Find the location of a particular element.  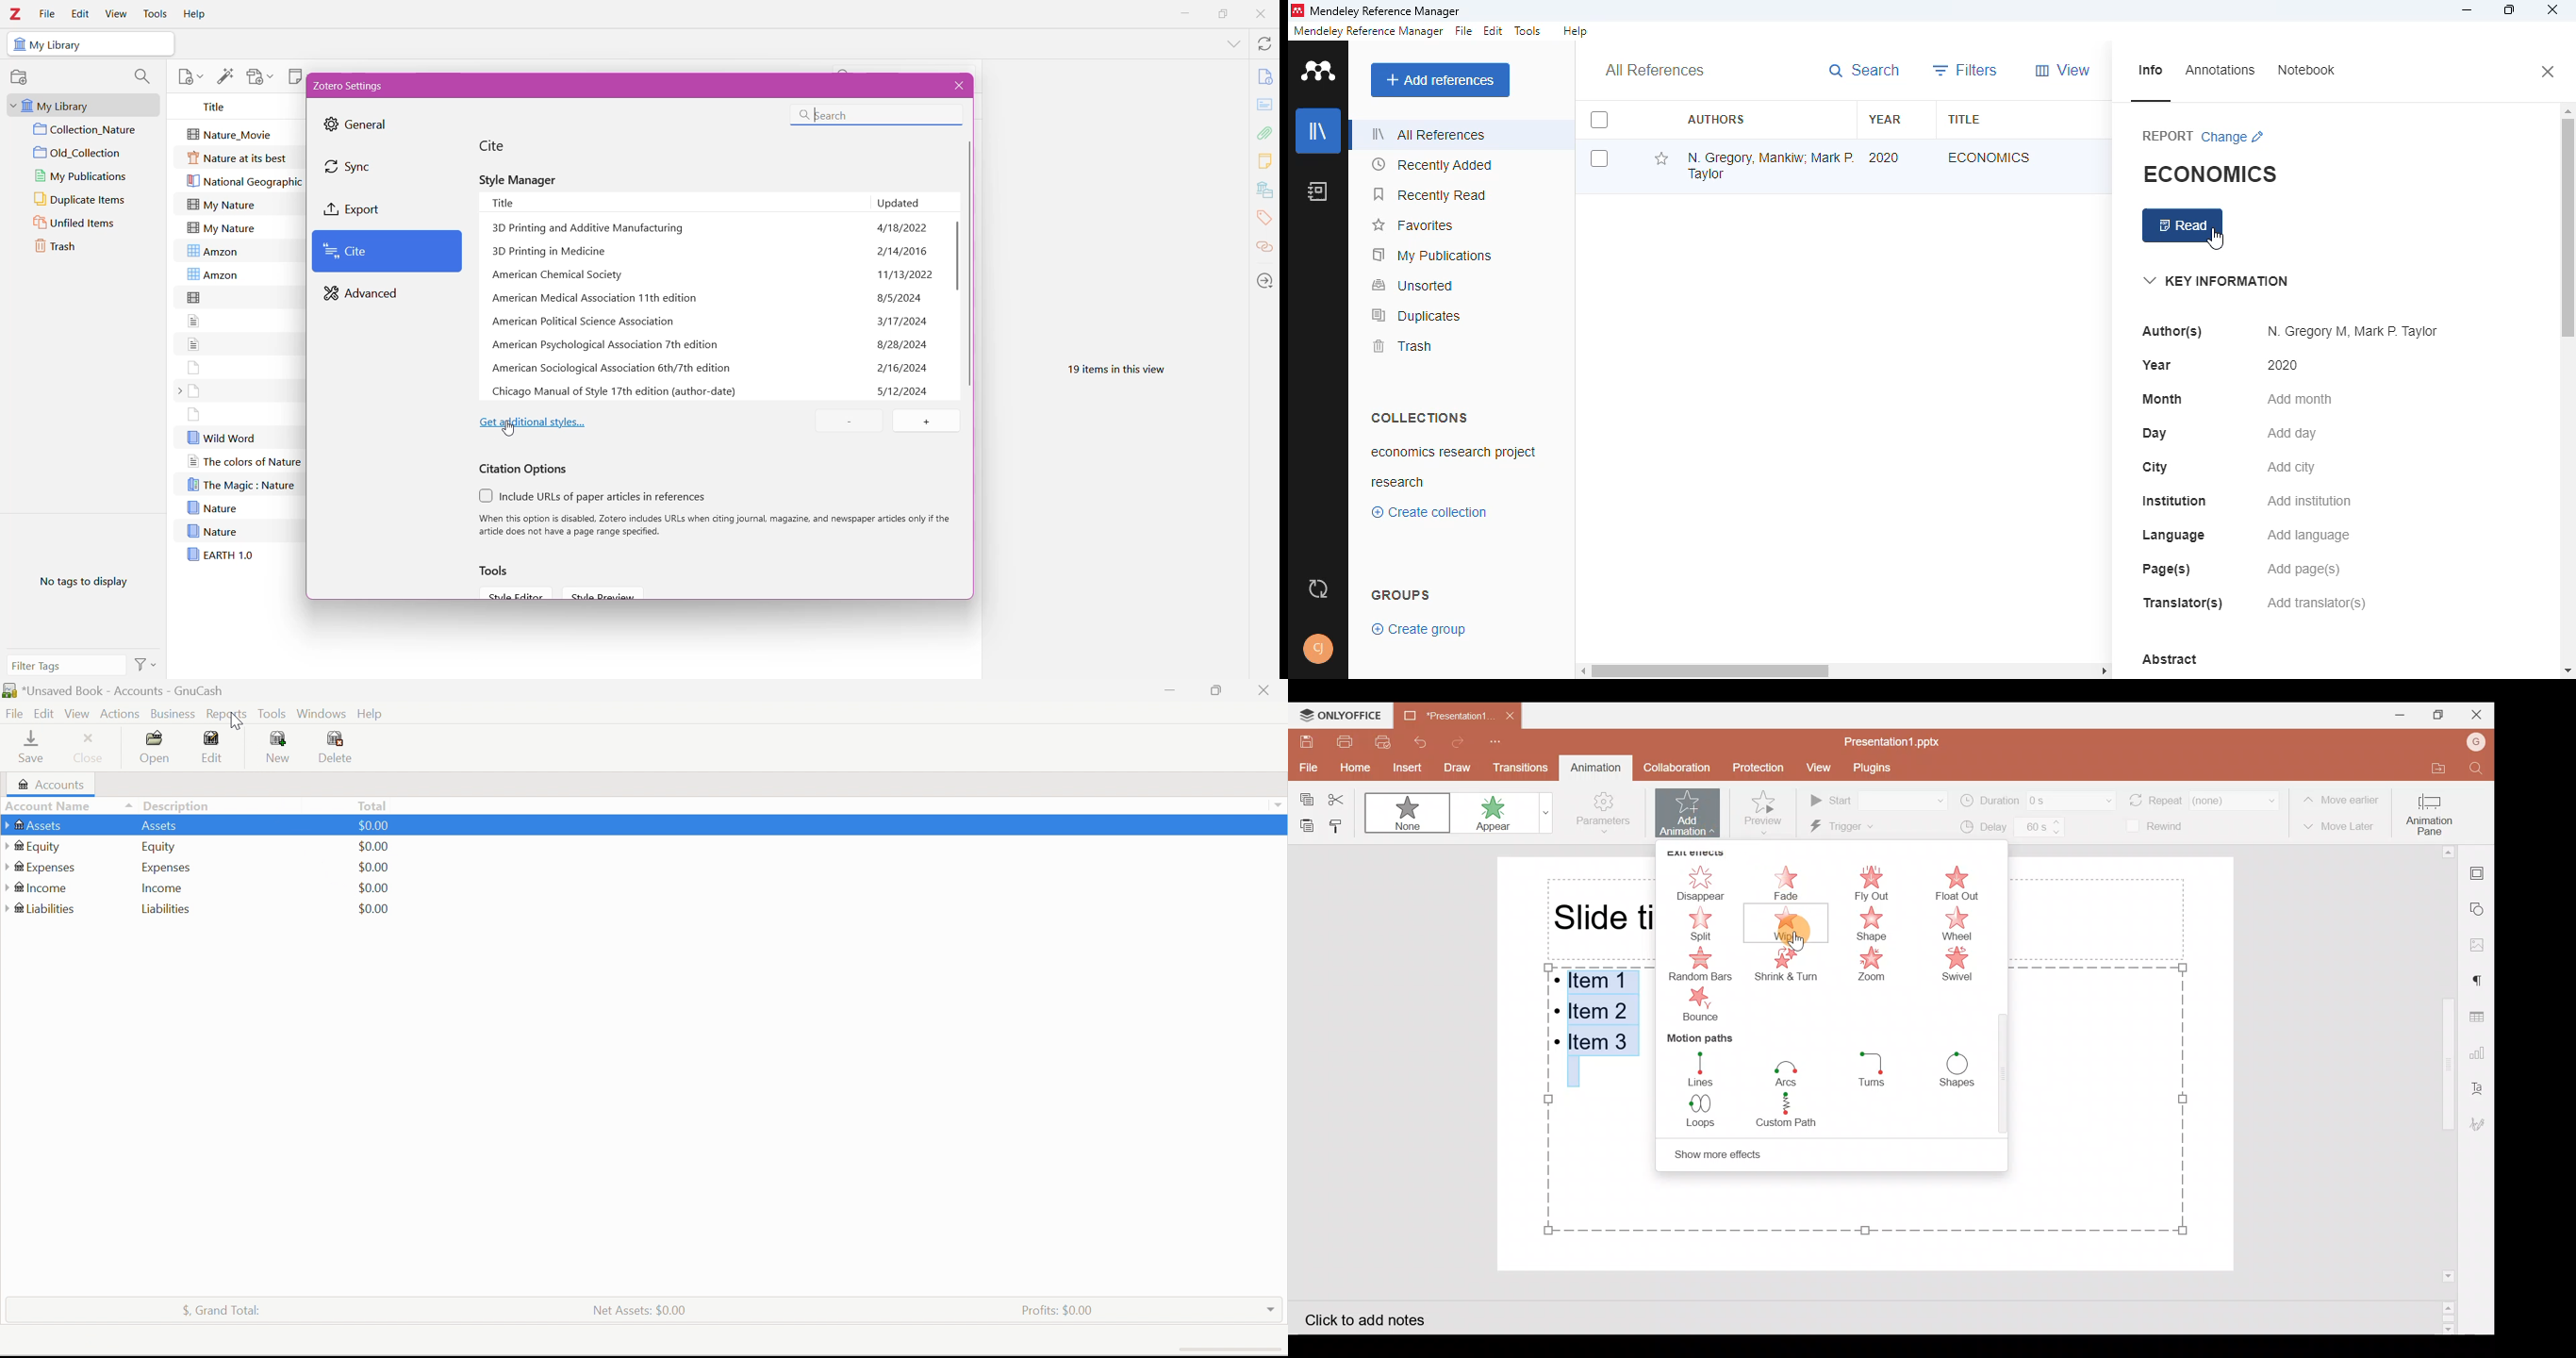

research is located at coordinates (1398, 483).